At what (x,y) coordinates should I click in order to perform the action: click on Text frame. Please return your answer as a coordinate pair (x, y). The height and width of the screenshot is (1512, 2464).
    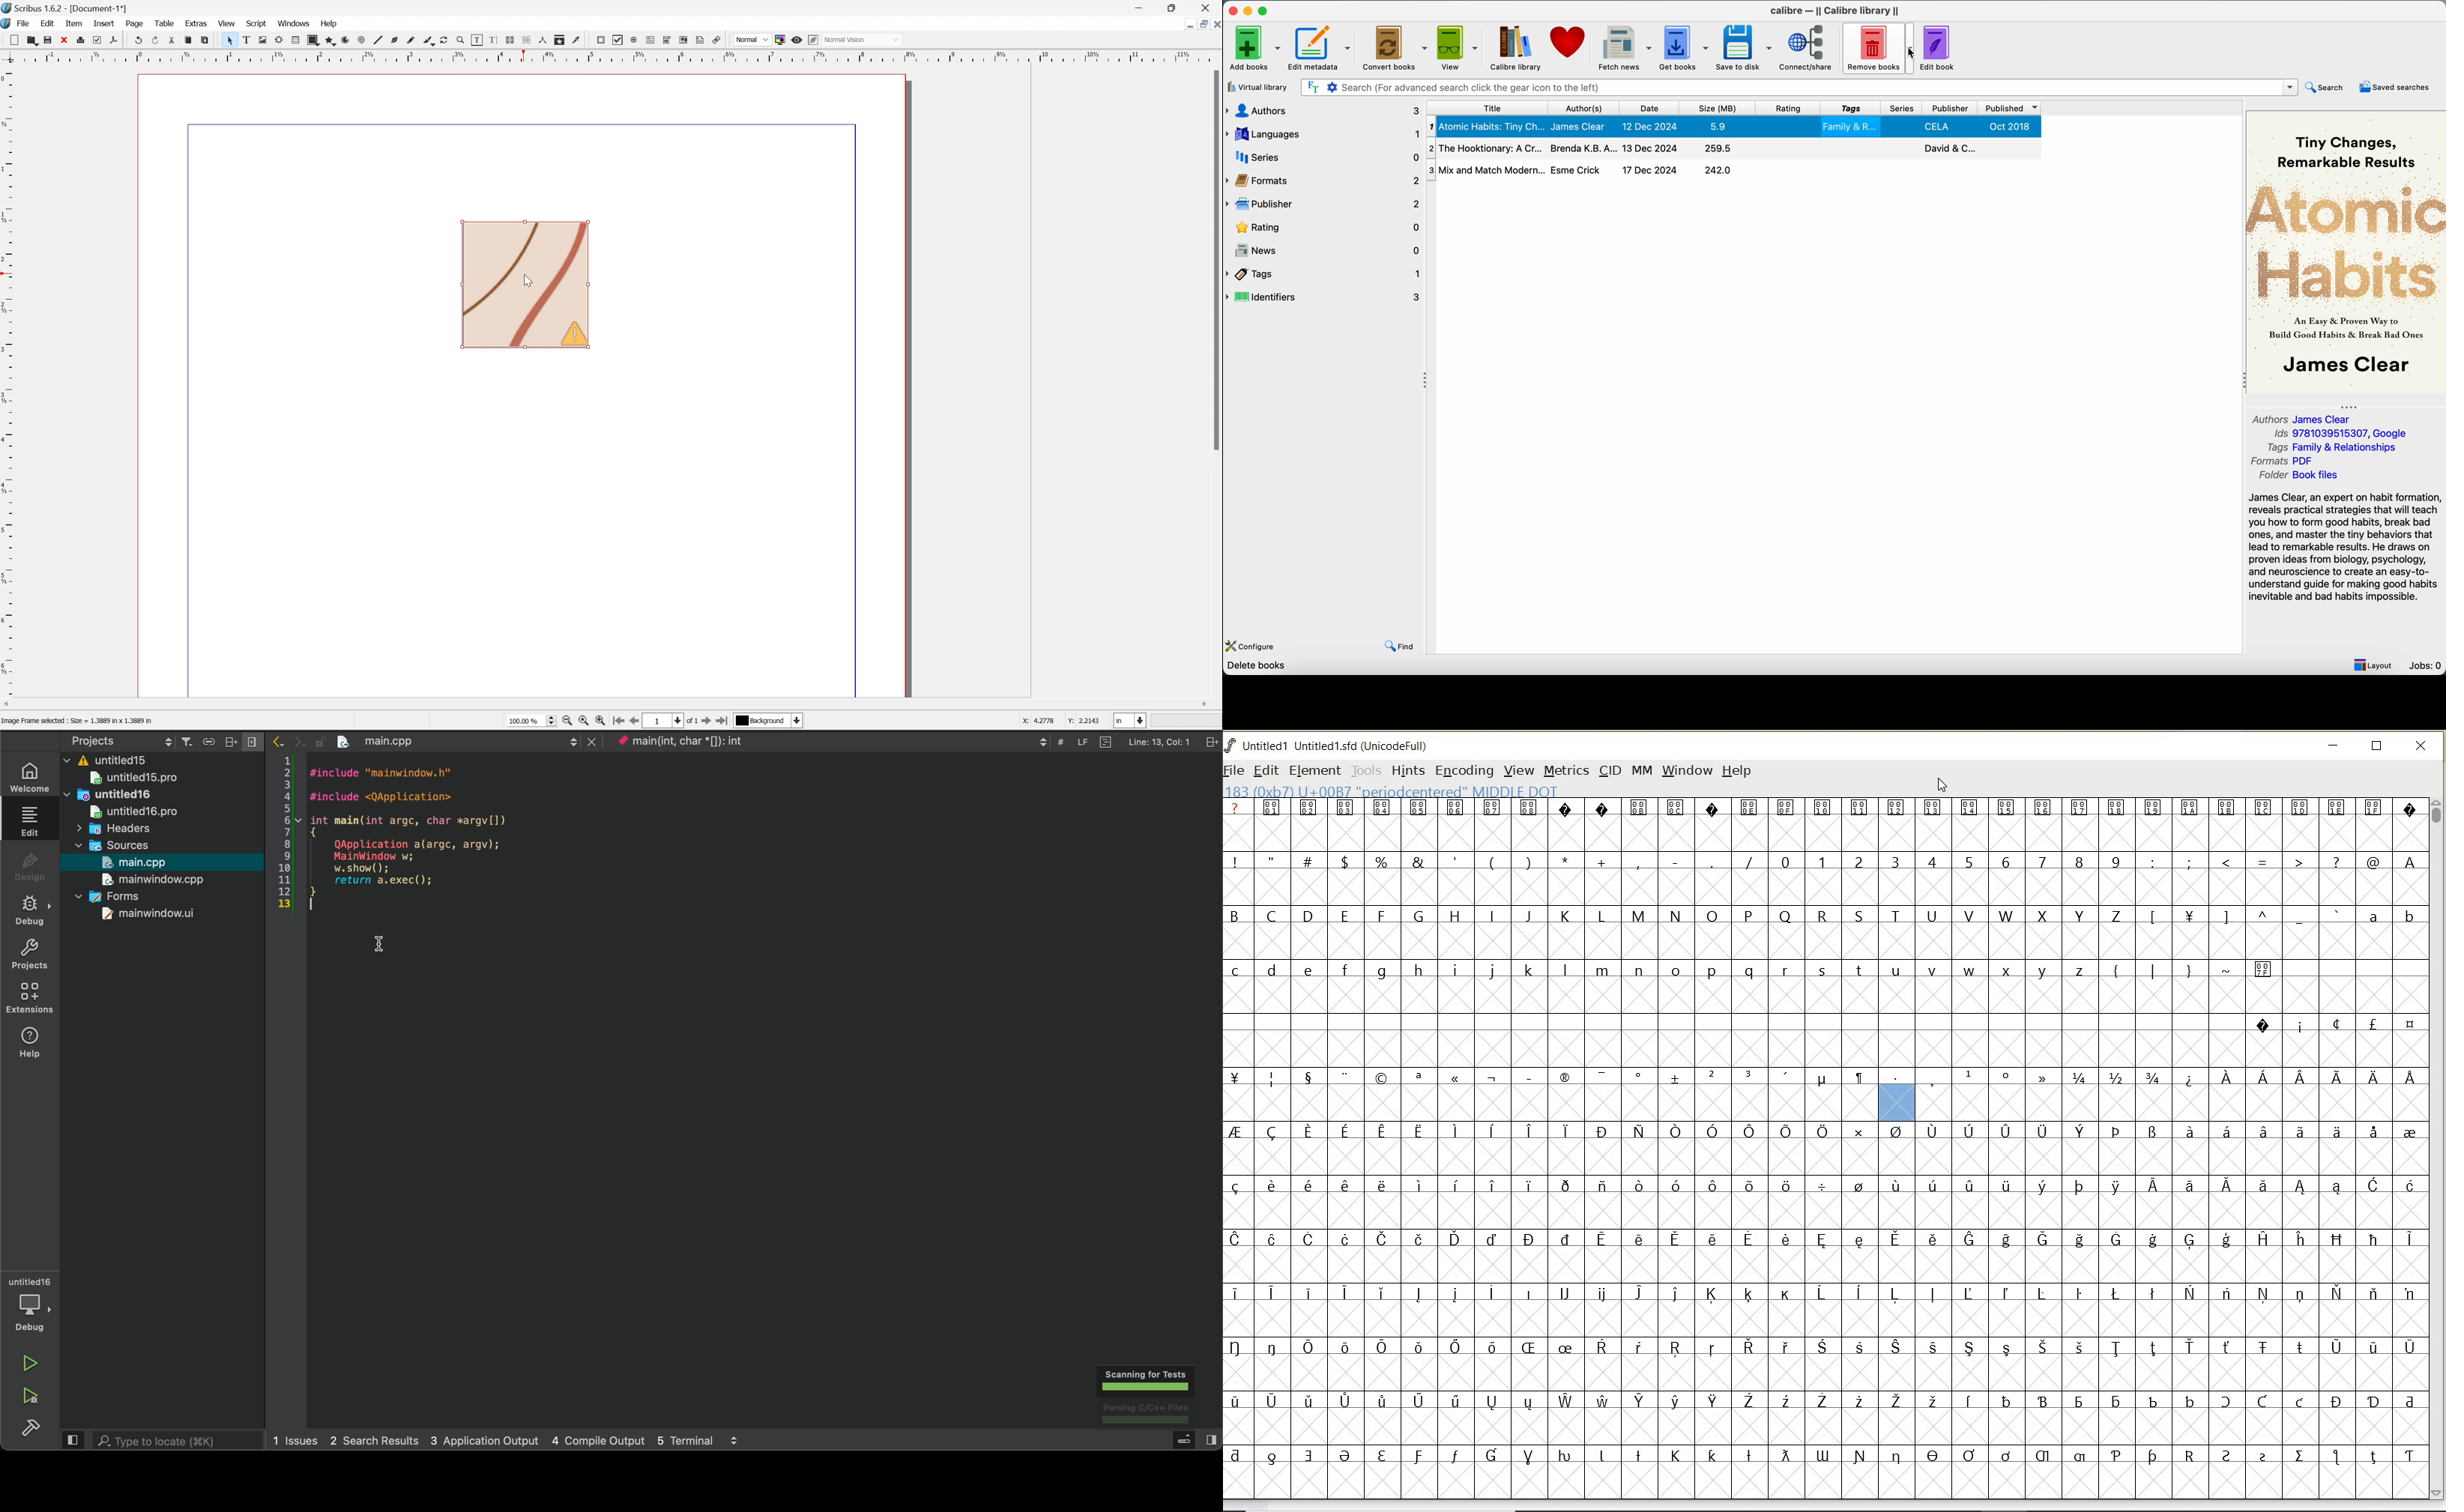
    Looking at the image, I should click on (245, 40).